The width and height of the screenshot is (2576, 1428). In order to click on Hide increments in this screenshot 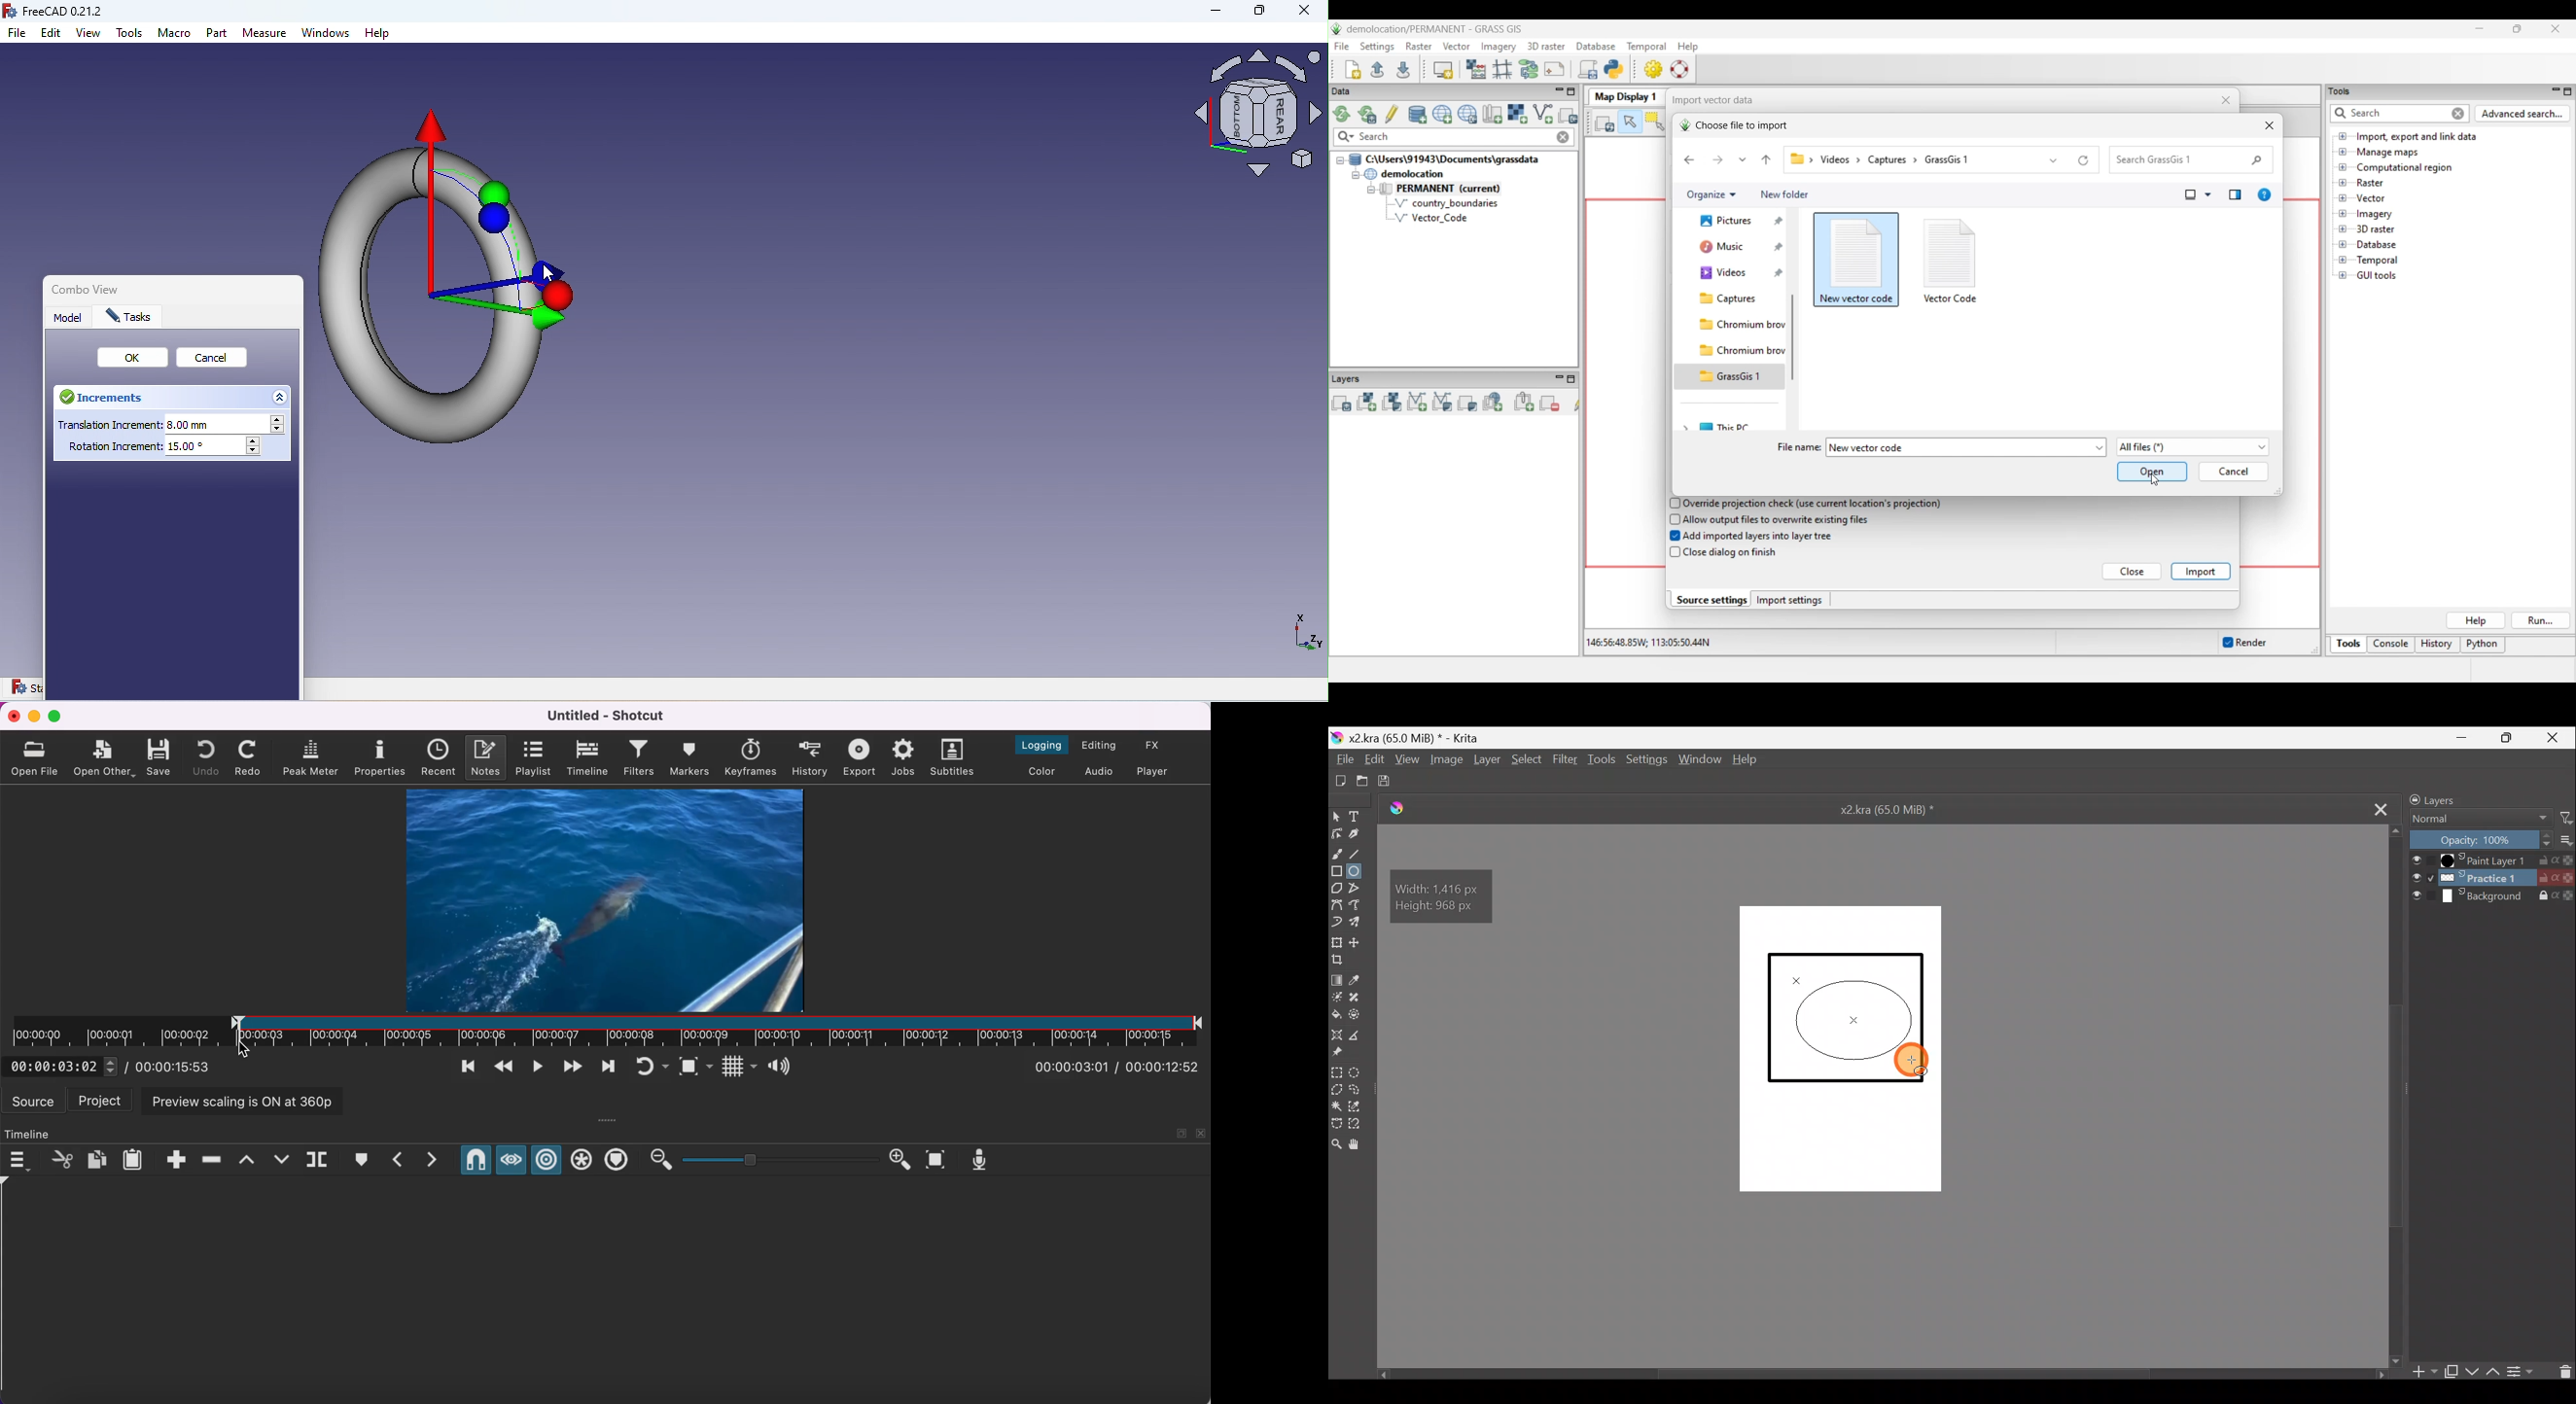, I will do `click(281, 396)`.